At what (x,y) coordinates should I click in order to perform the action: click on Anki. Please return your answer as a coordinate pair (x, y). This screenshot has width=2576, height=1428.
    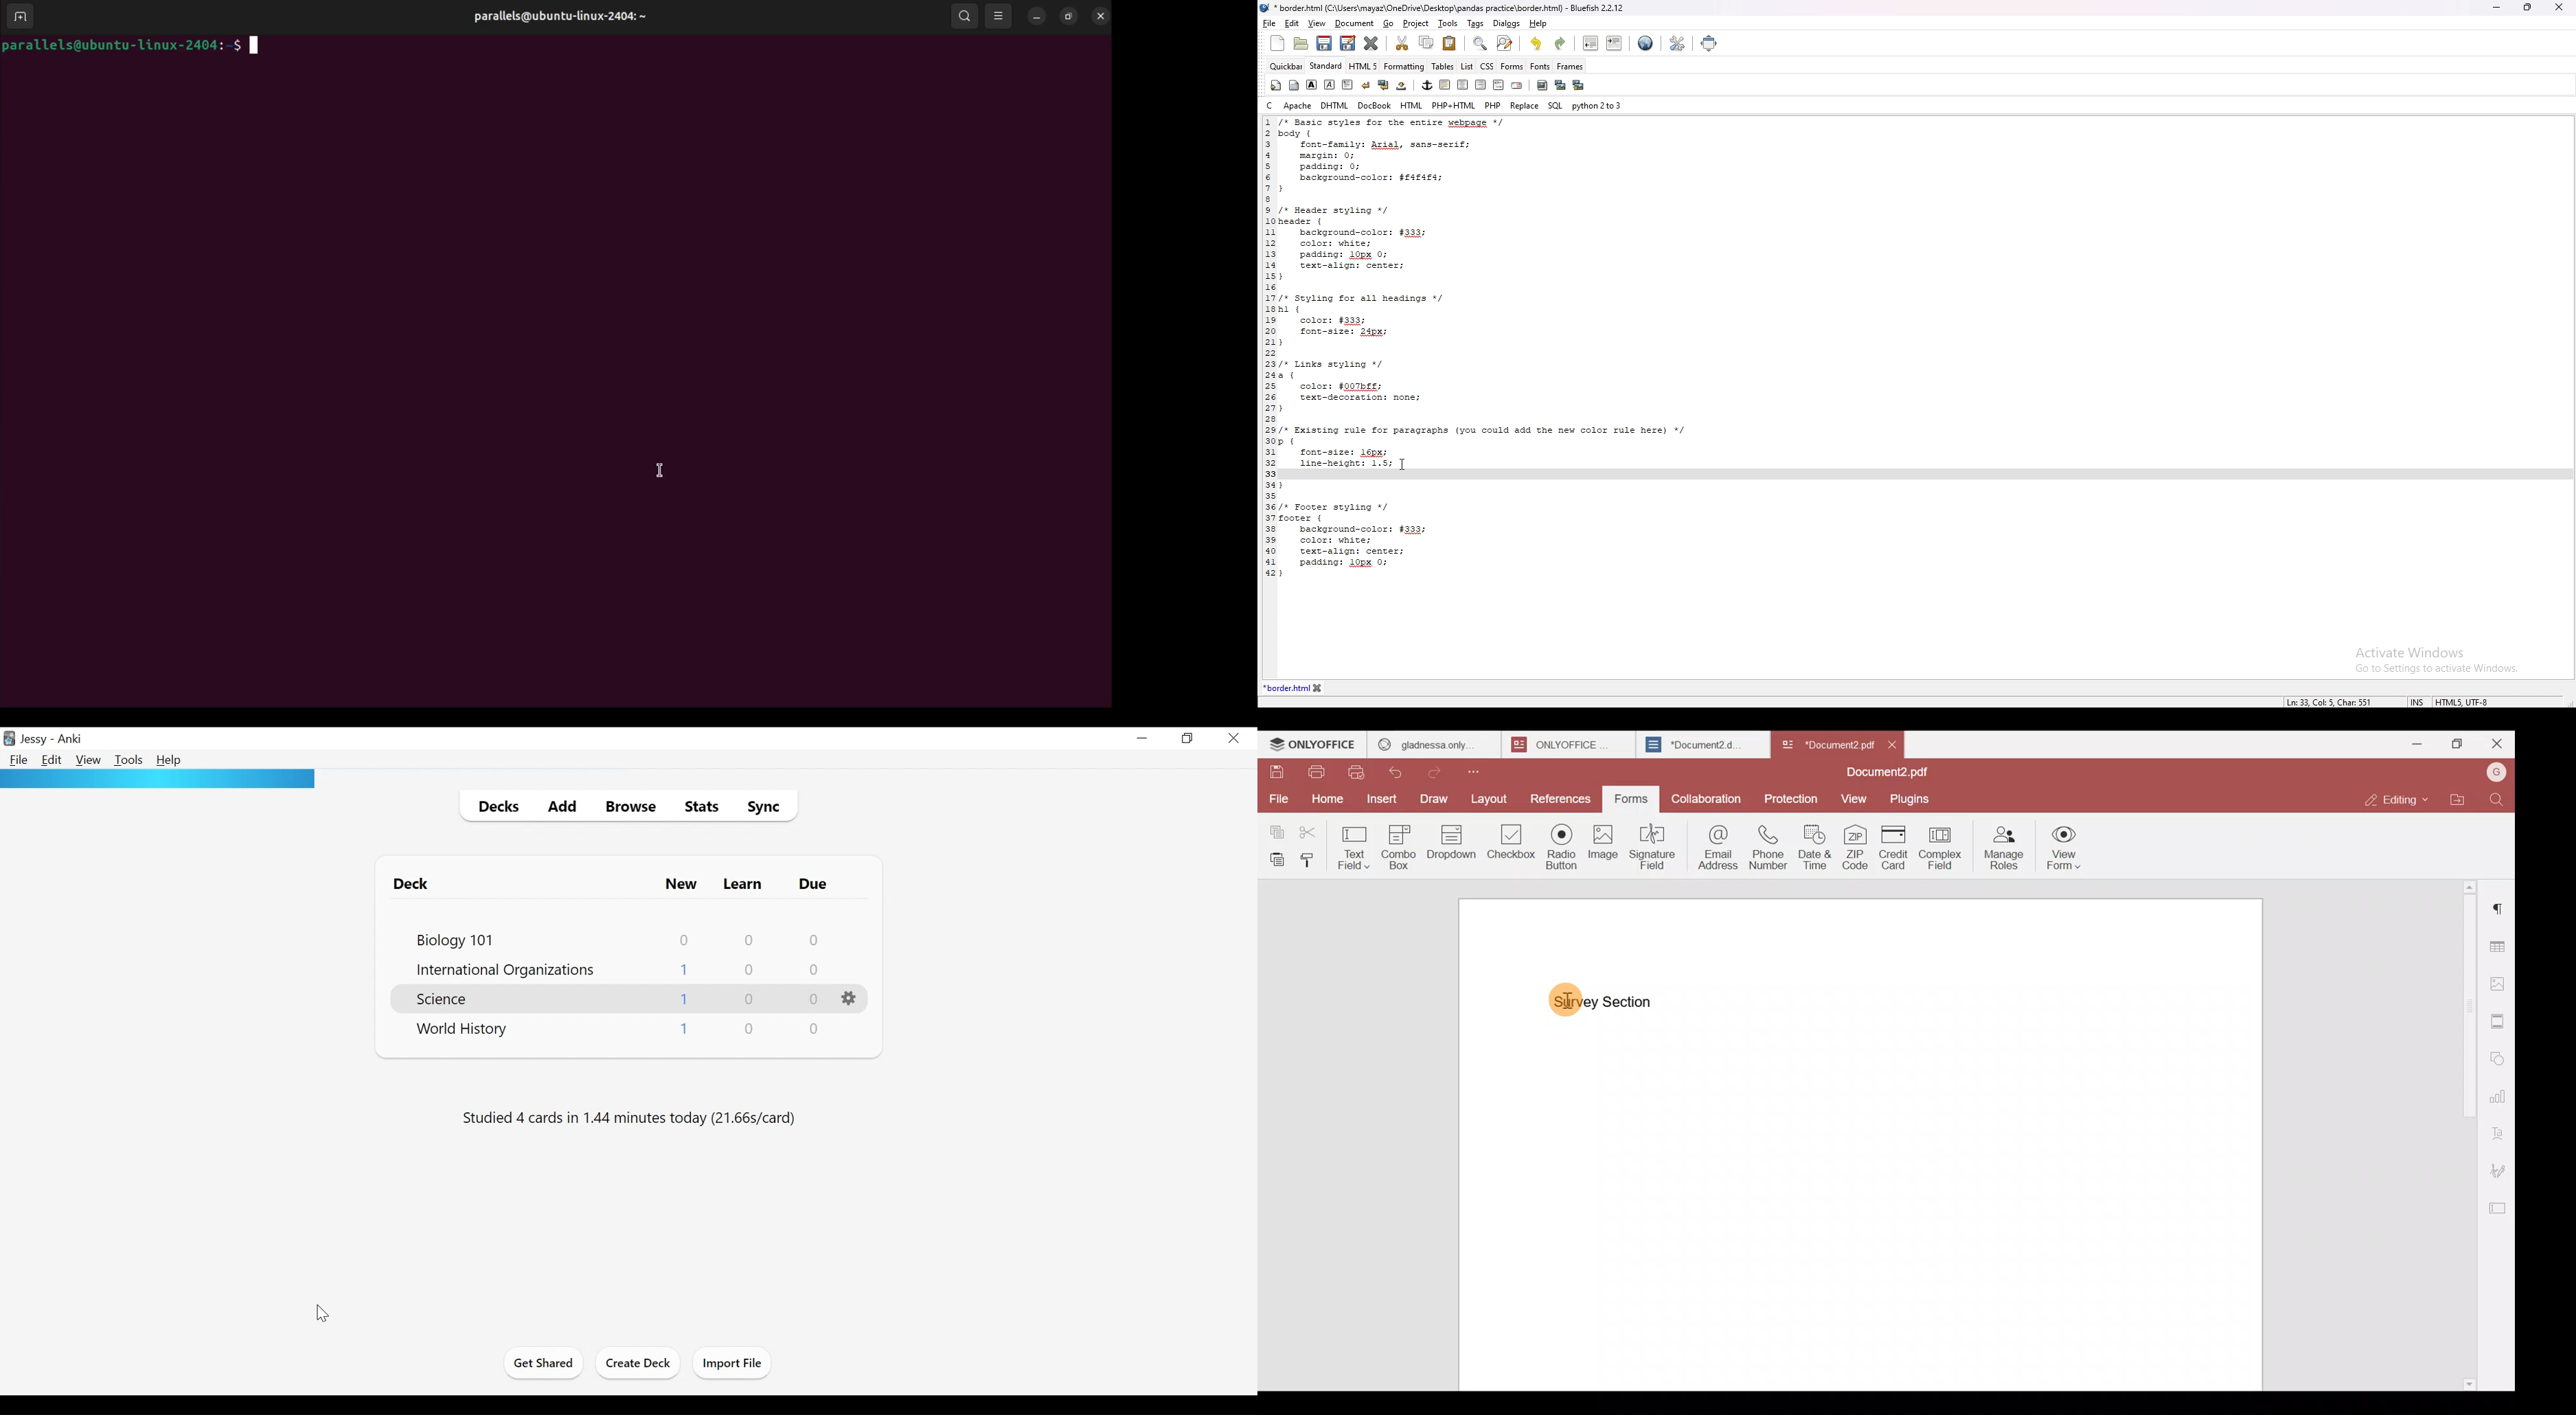
    Looking at the image, I should click on (72, 740).